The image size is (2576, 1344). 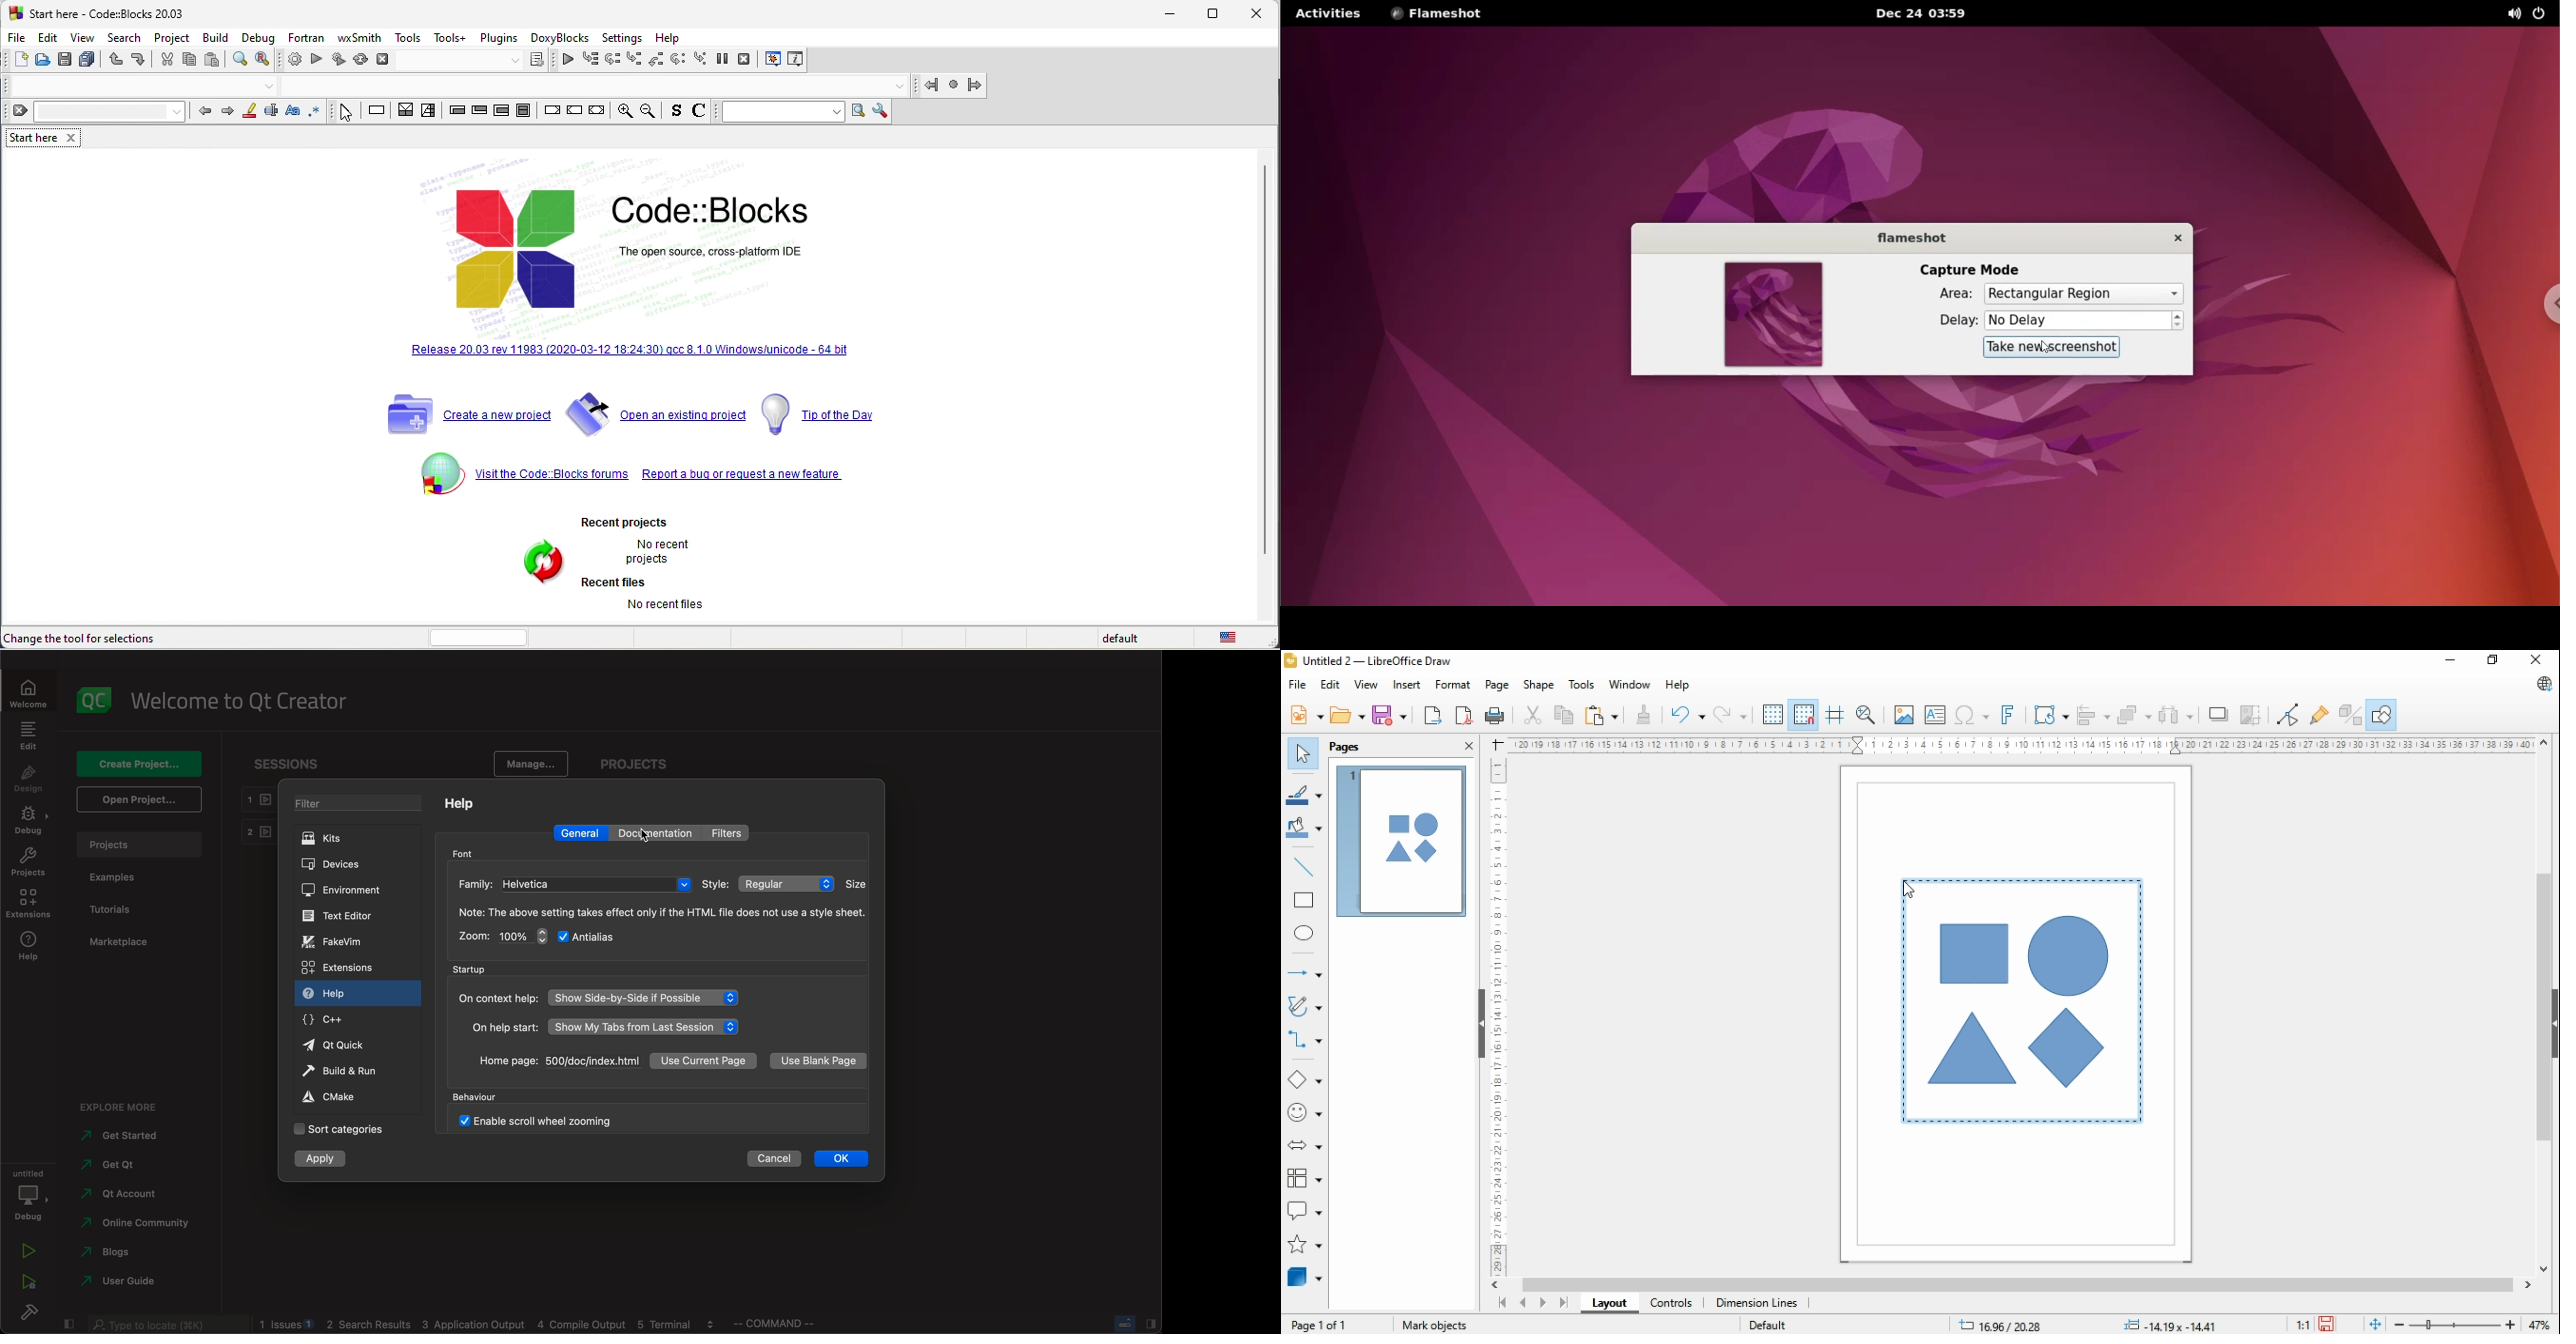 I want to click on format, so click(x=1454, y=685).